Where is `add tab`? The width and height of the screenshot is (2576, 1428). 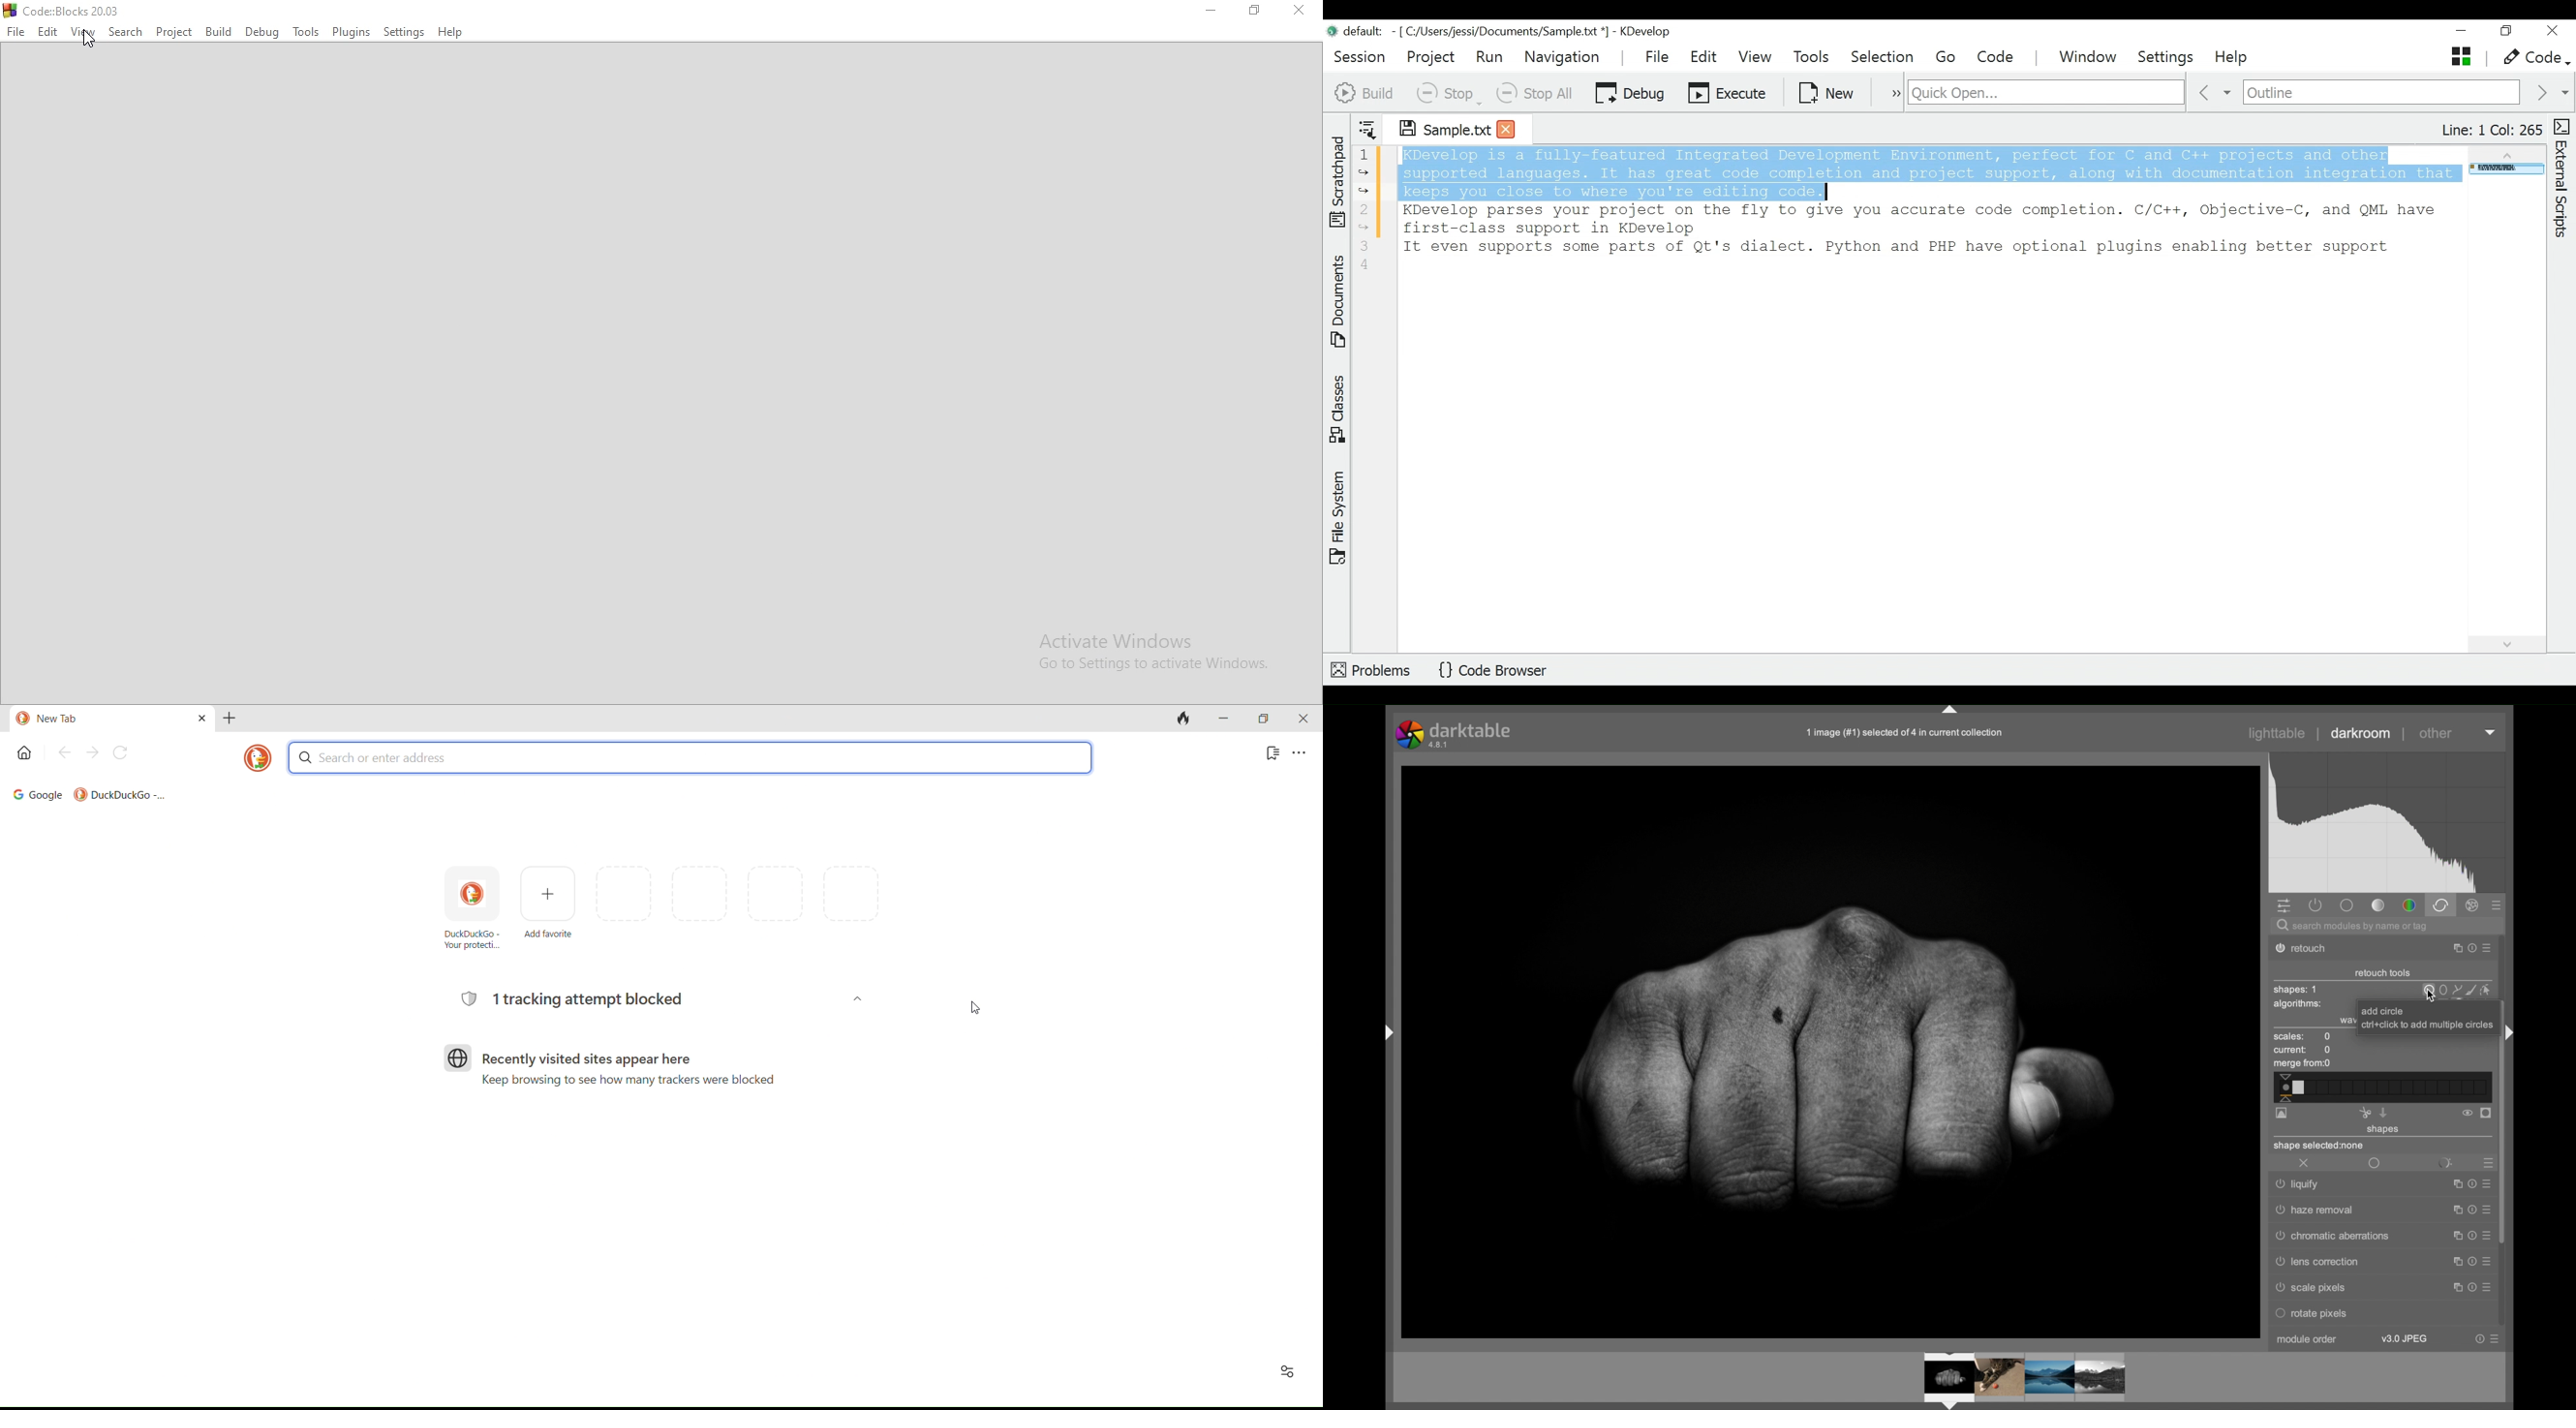
add tab is located at coordinates (235, 722).